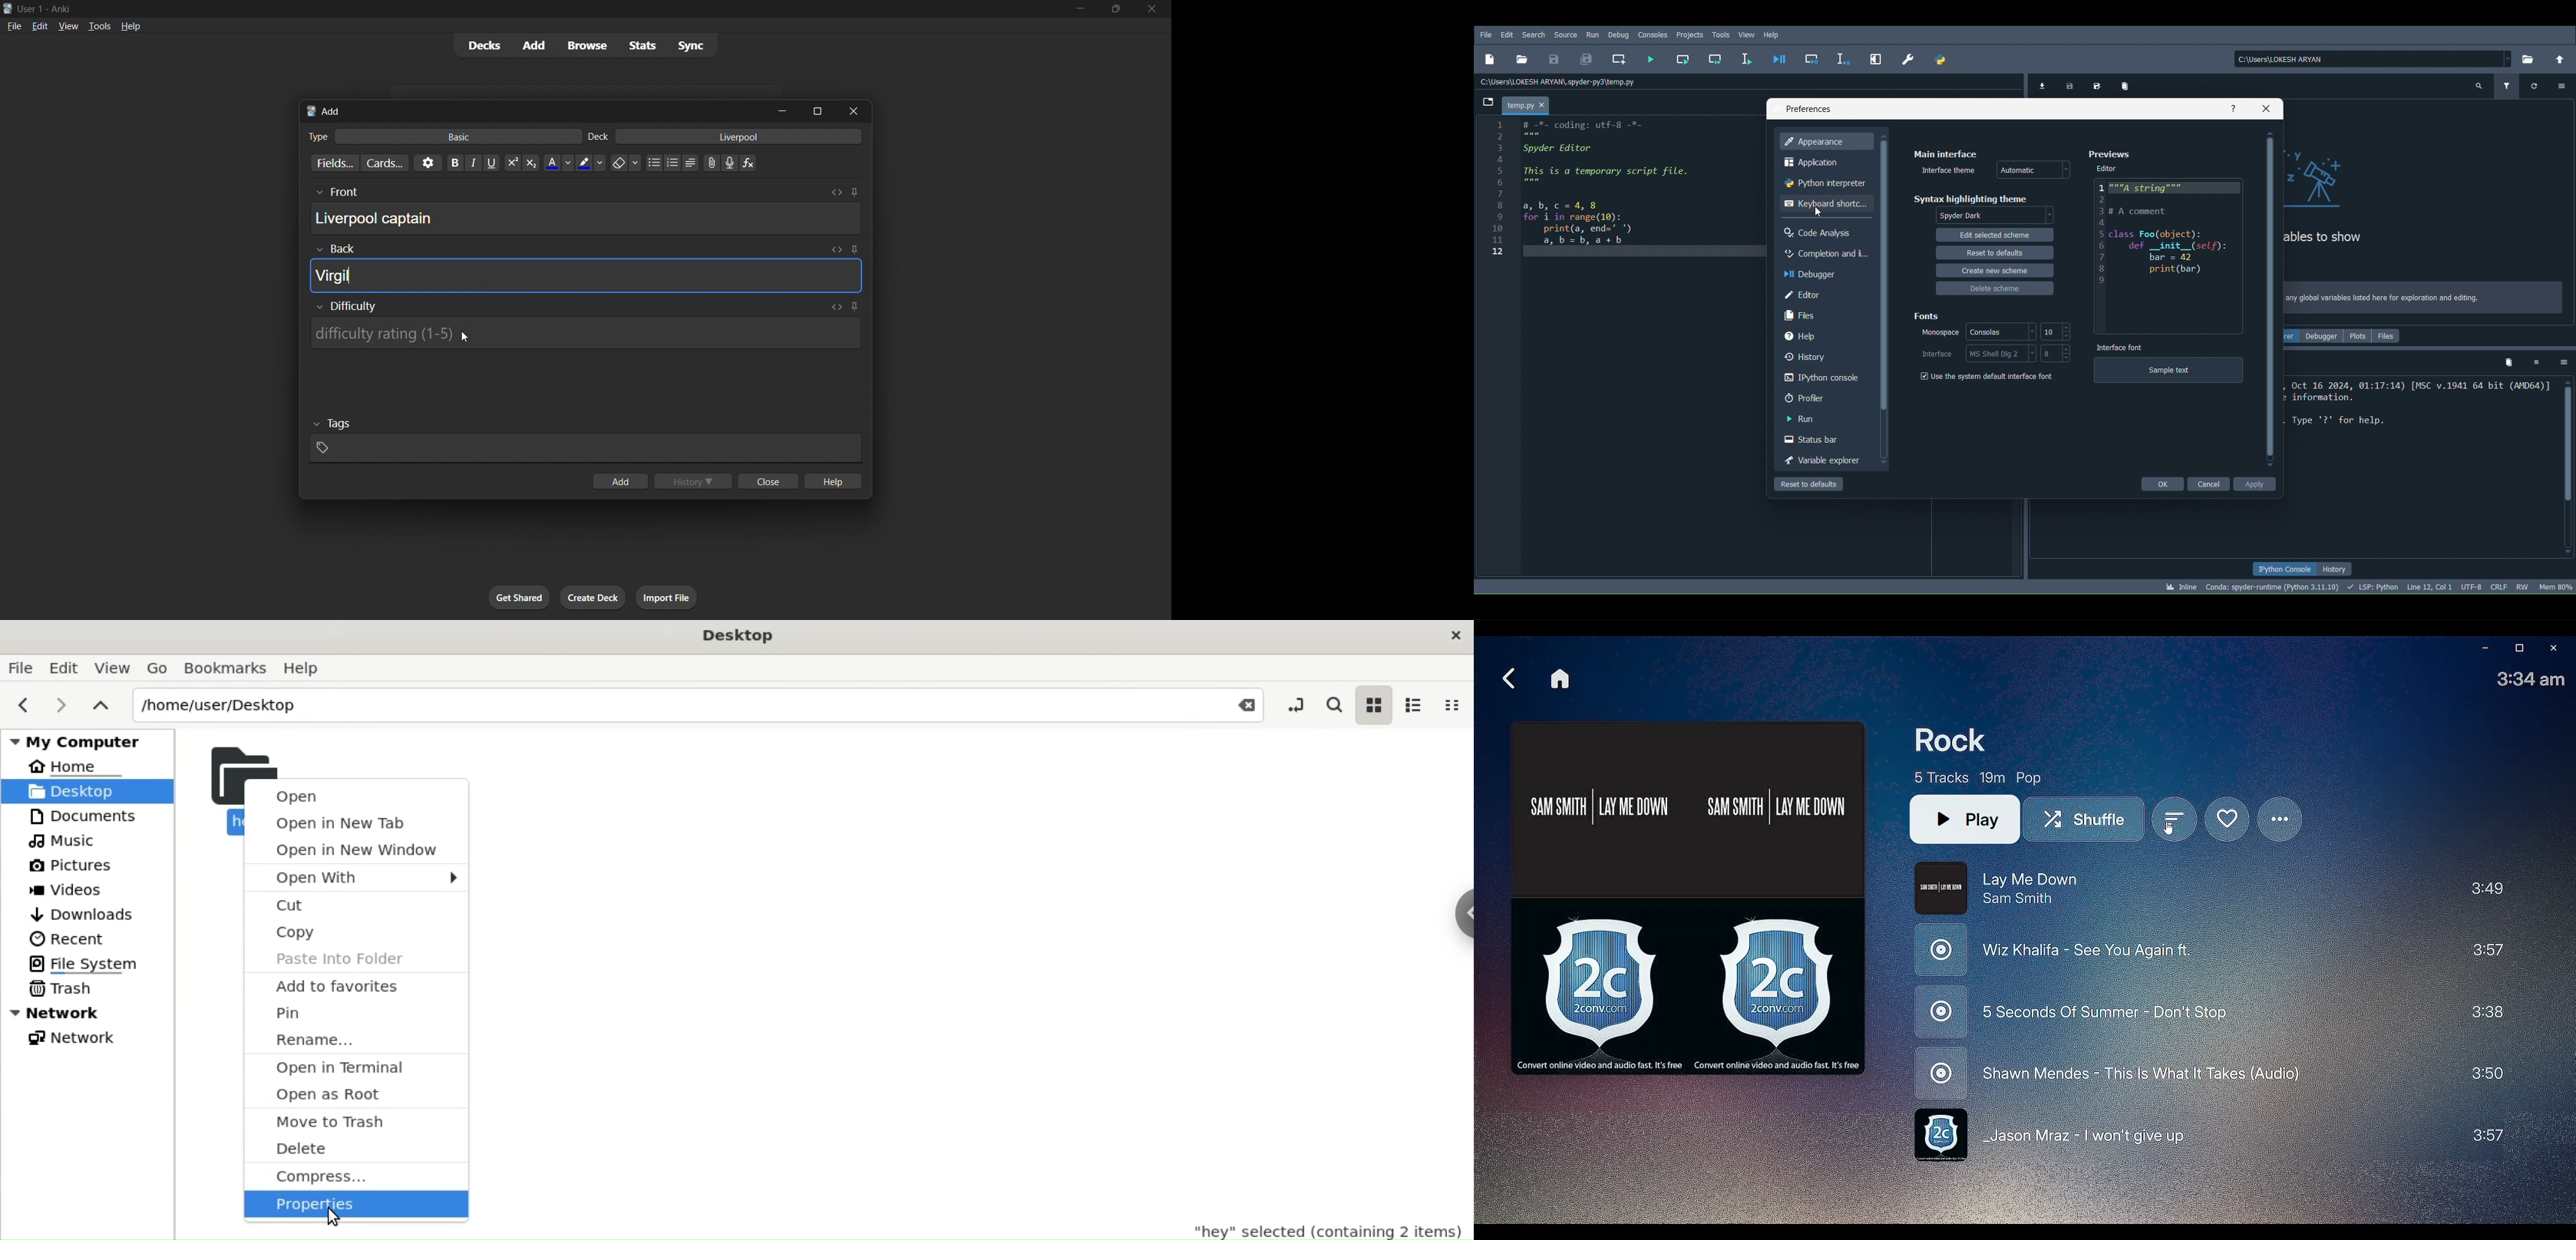 The image size is (2576, 1260). I want to click on Refresh variables (Ctrl + R), so click(2534, 86).